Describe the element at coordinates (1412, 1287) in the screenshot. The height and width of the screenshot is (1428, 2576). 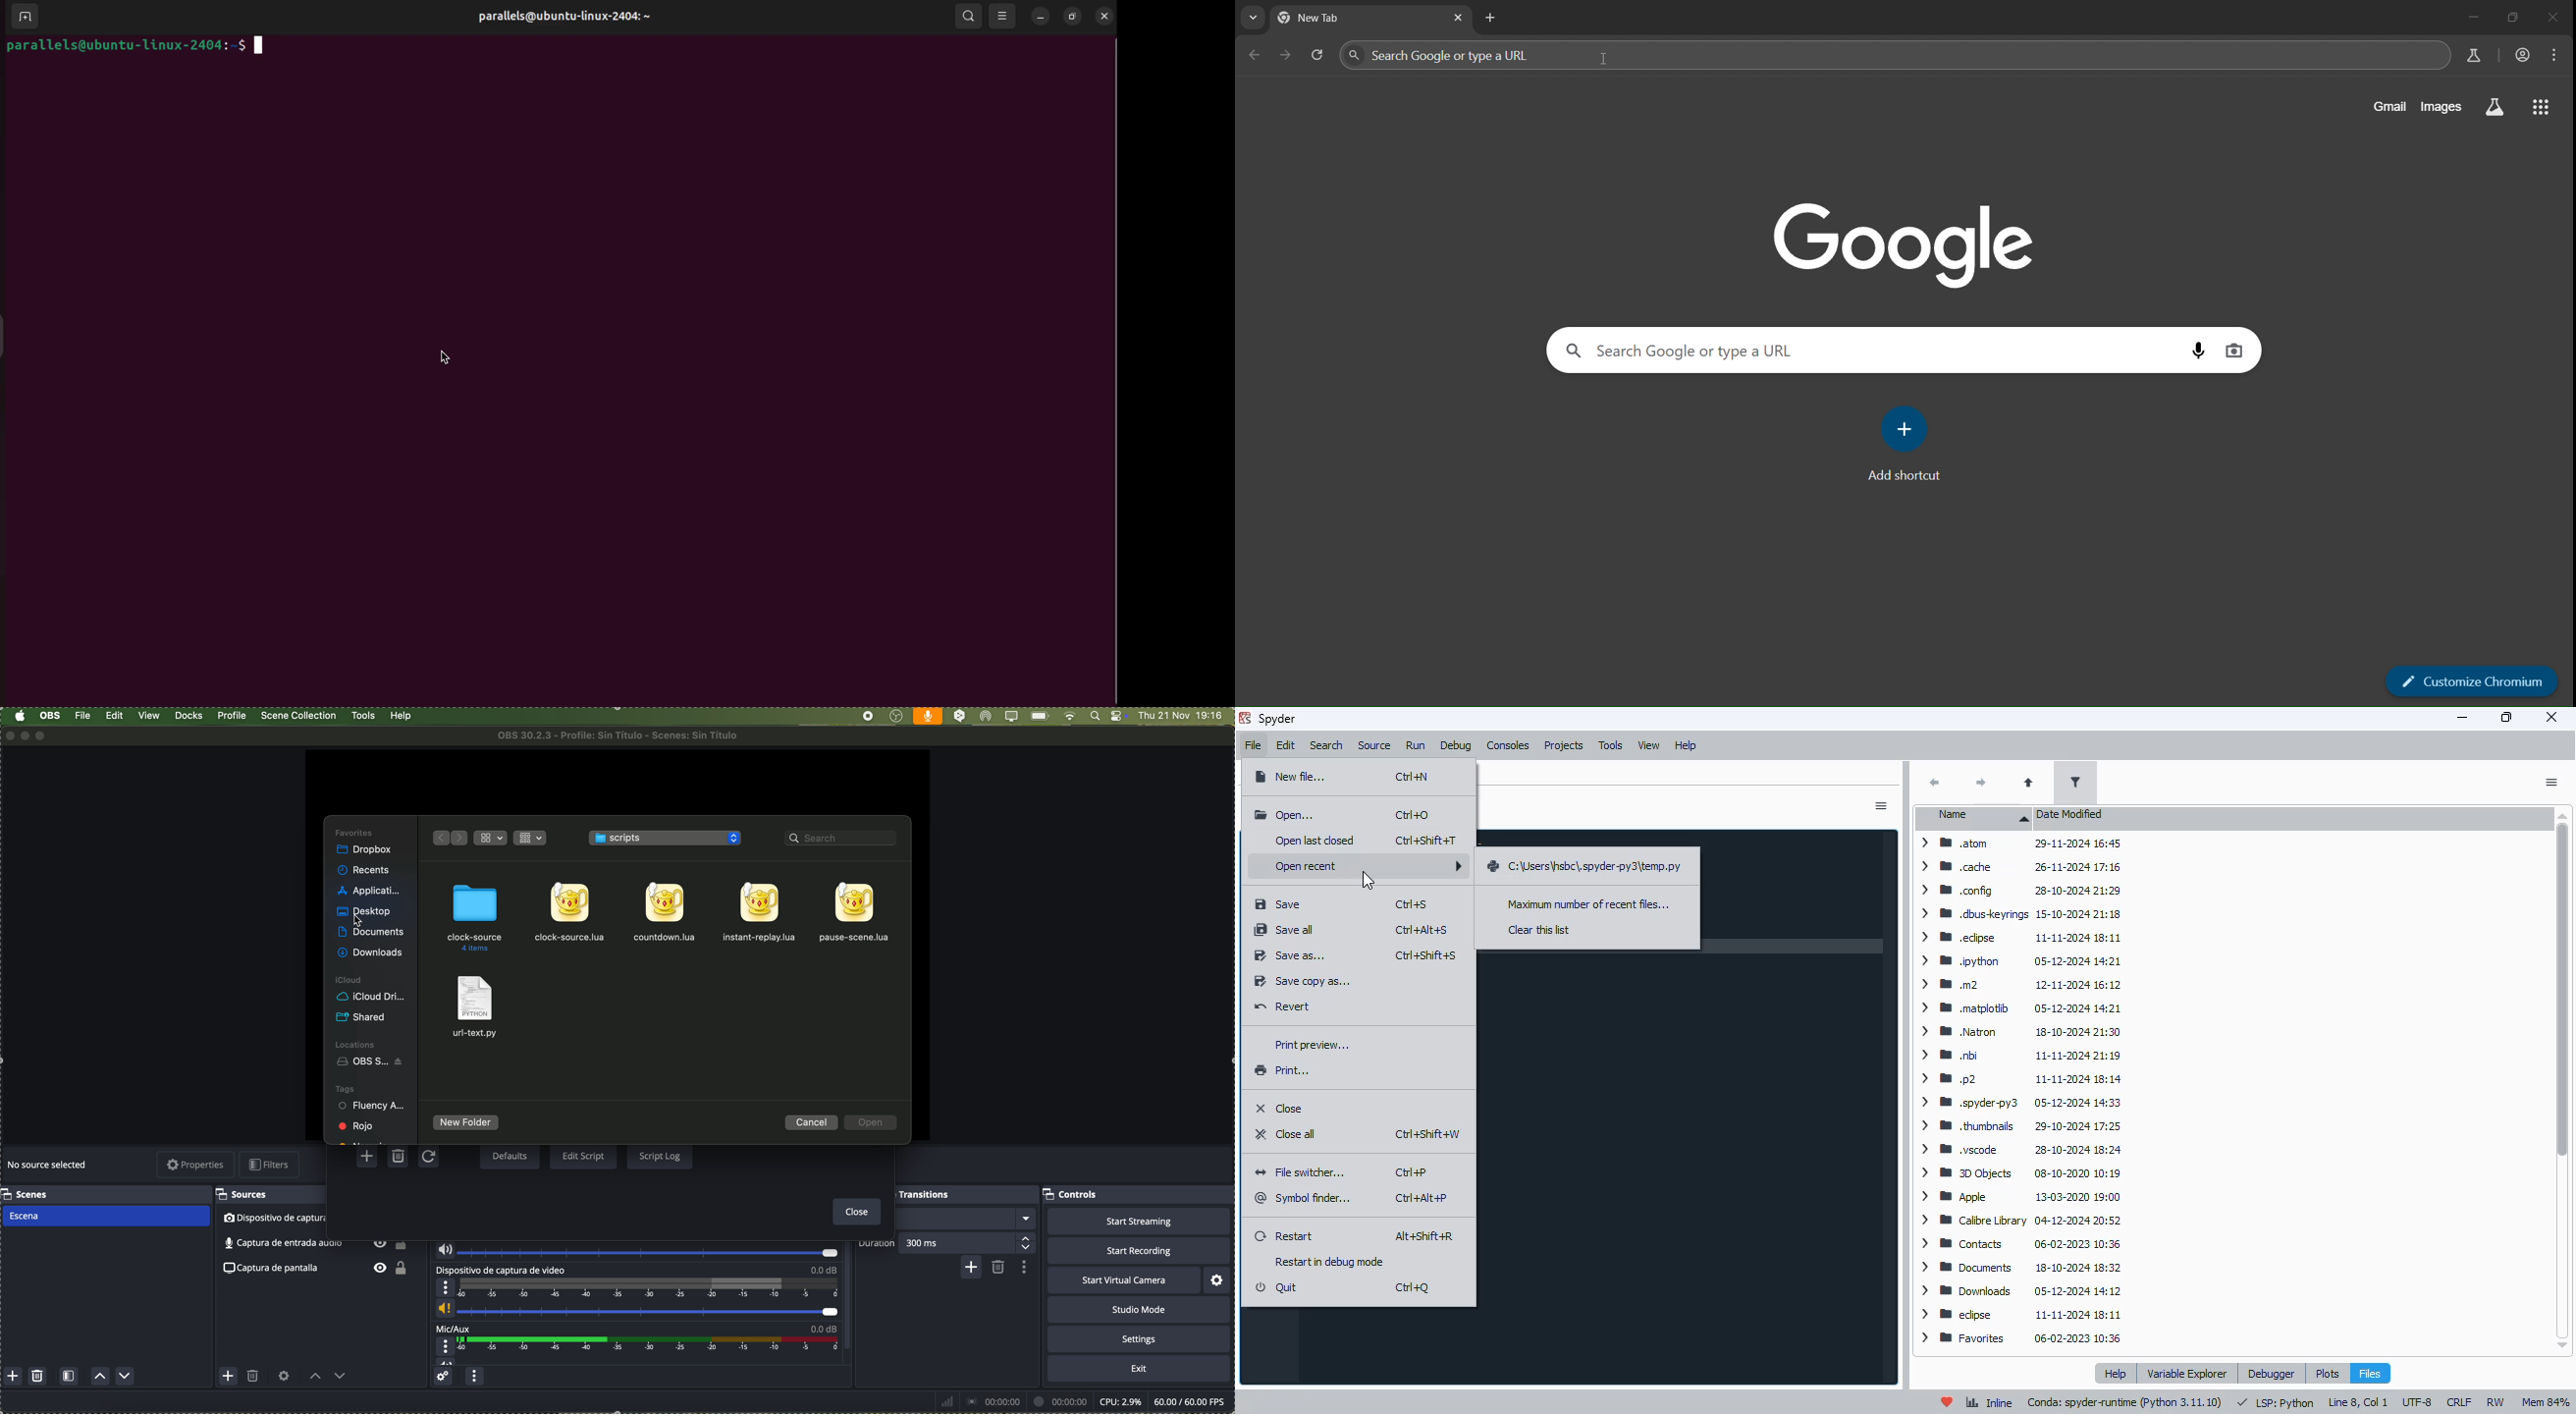
I see `shortcut for quit` at that location.